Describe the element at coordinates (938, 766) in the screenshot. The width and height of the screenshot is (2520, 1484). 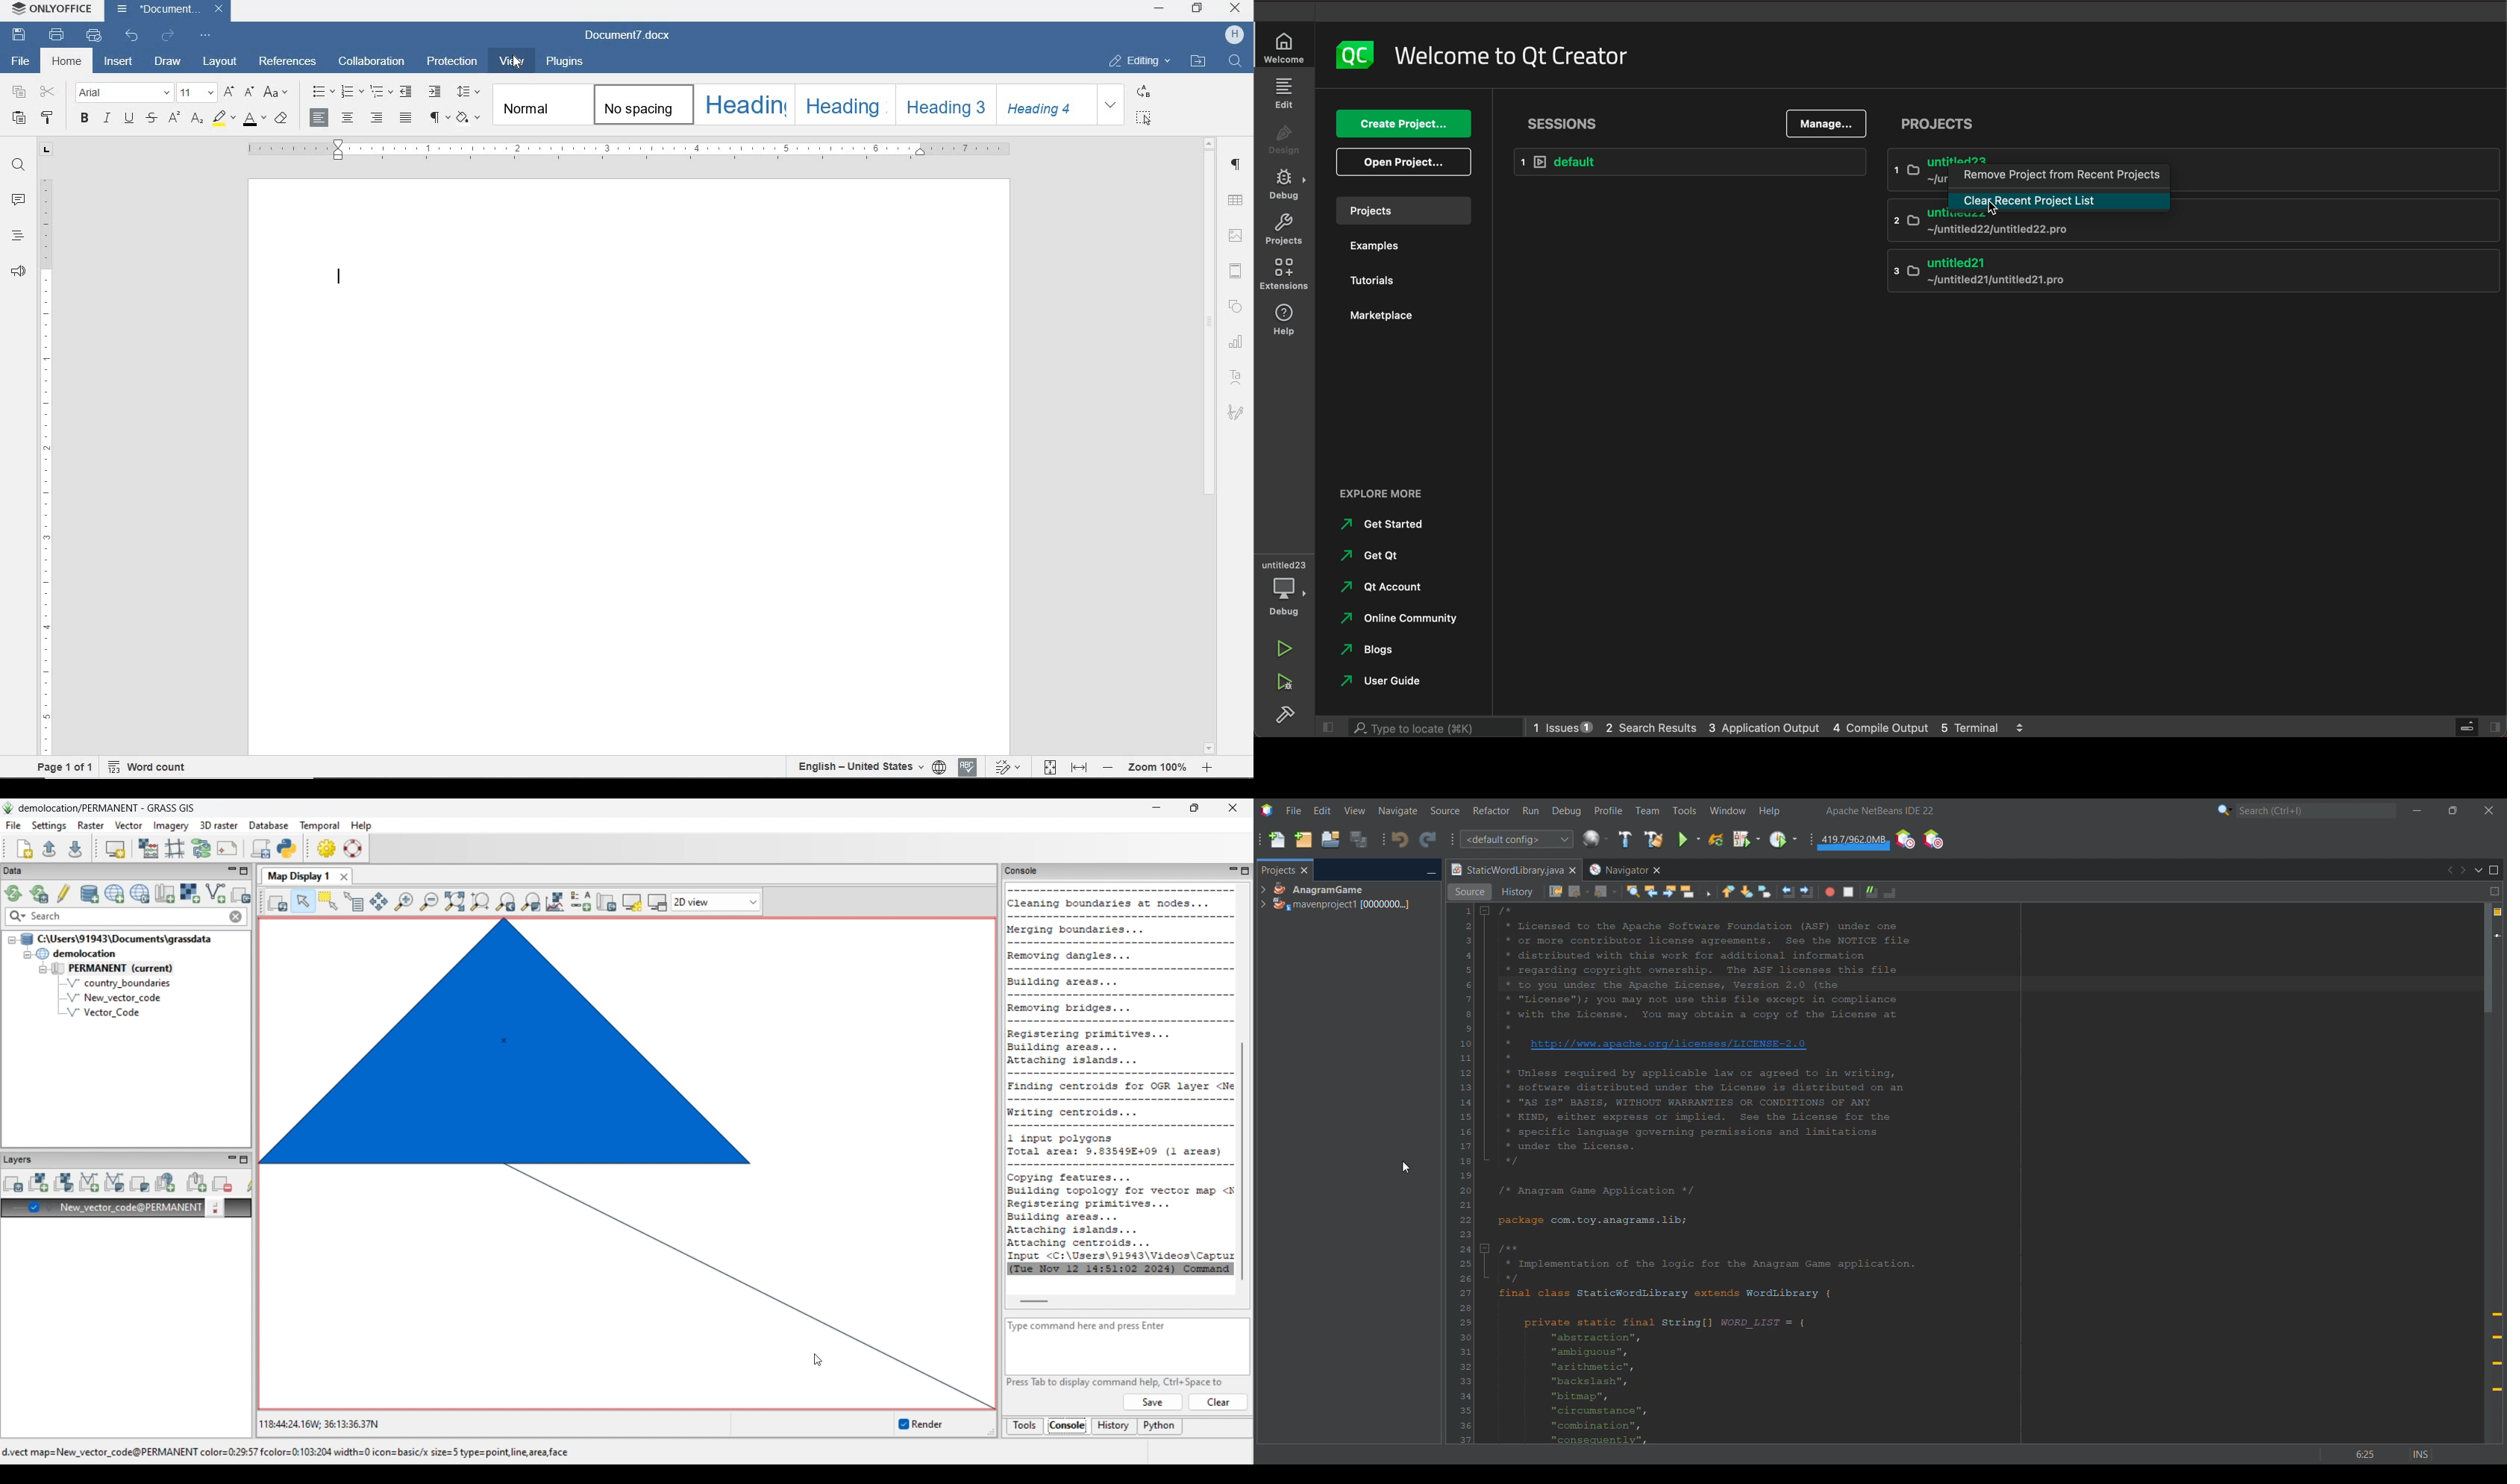
I see `SET DOCUMENT LANGUAGE` at that location.